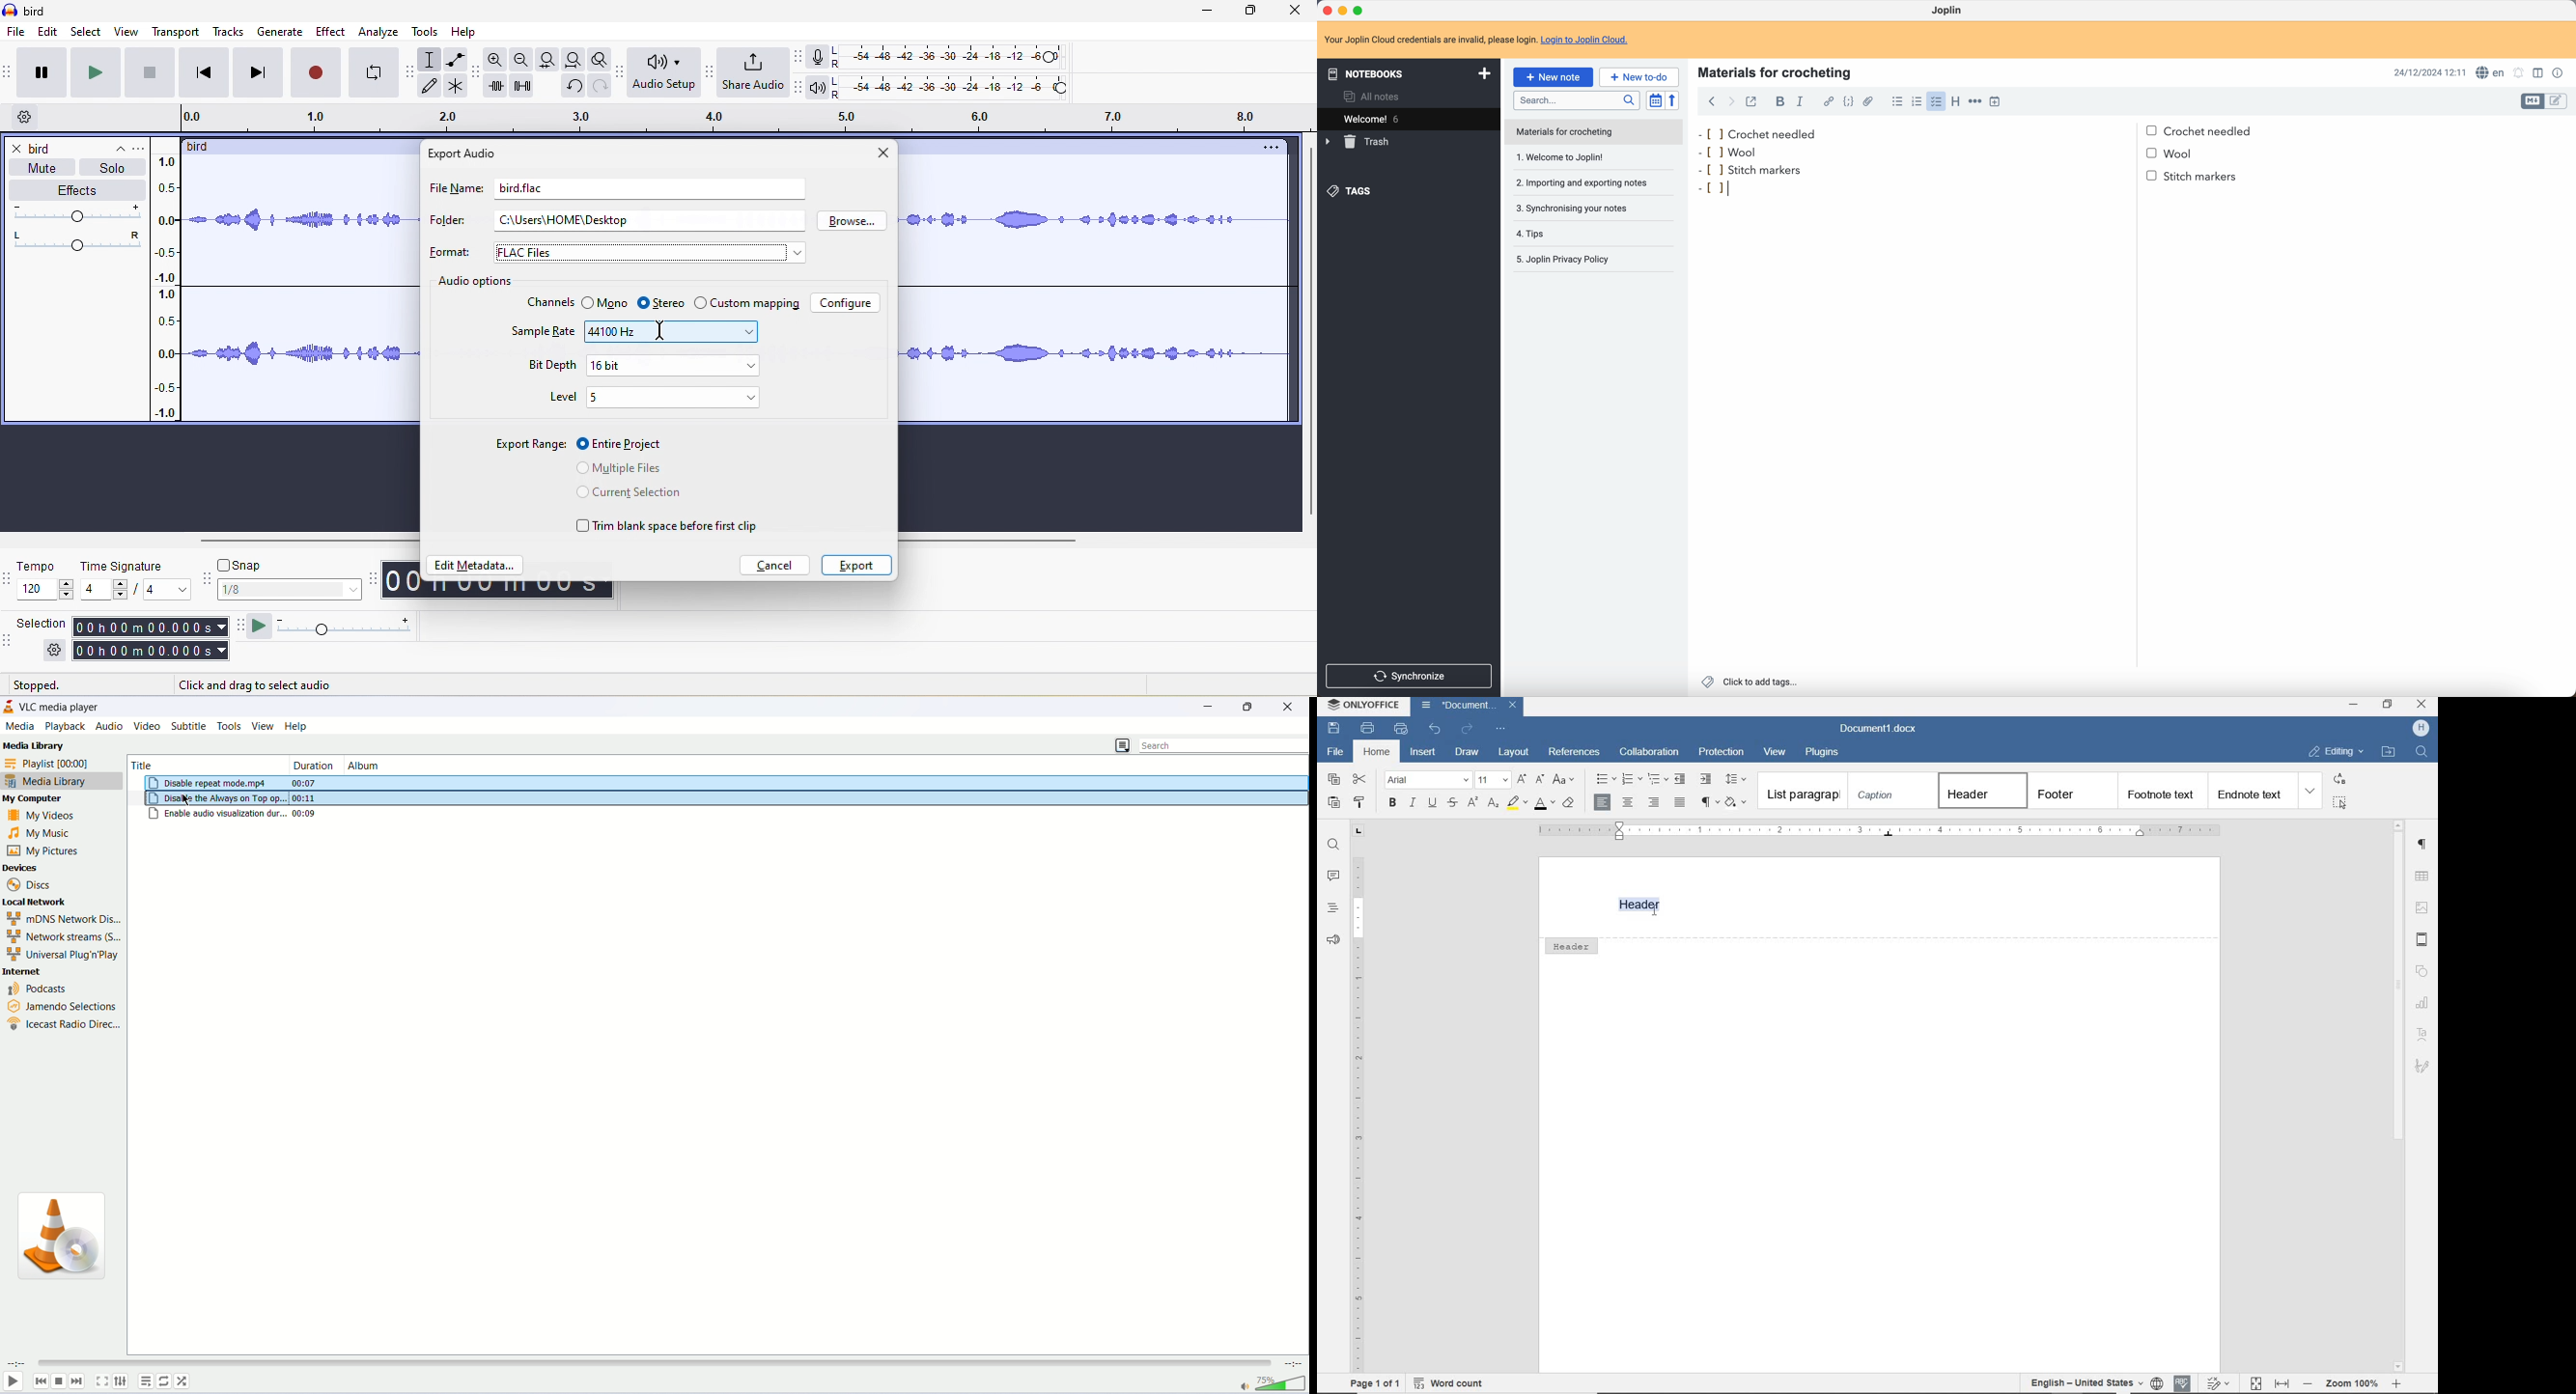  What do you see at coordinates (2489, 72) in the screenshot?
I see `spell checker` at bounding box center [2489, 72].